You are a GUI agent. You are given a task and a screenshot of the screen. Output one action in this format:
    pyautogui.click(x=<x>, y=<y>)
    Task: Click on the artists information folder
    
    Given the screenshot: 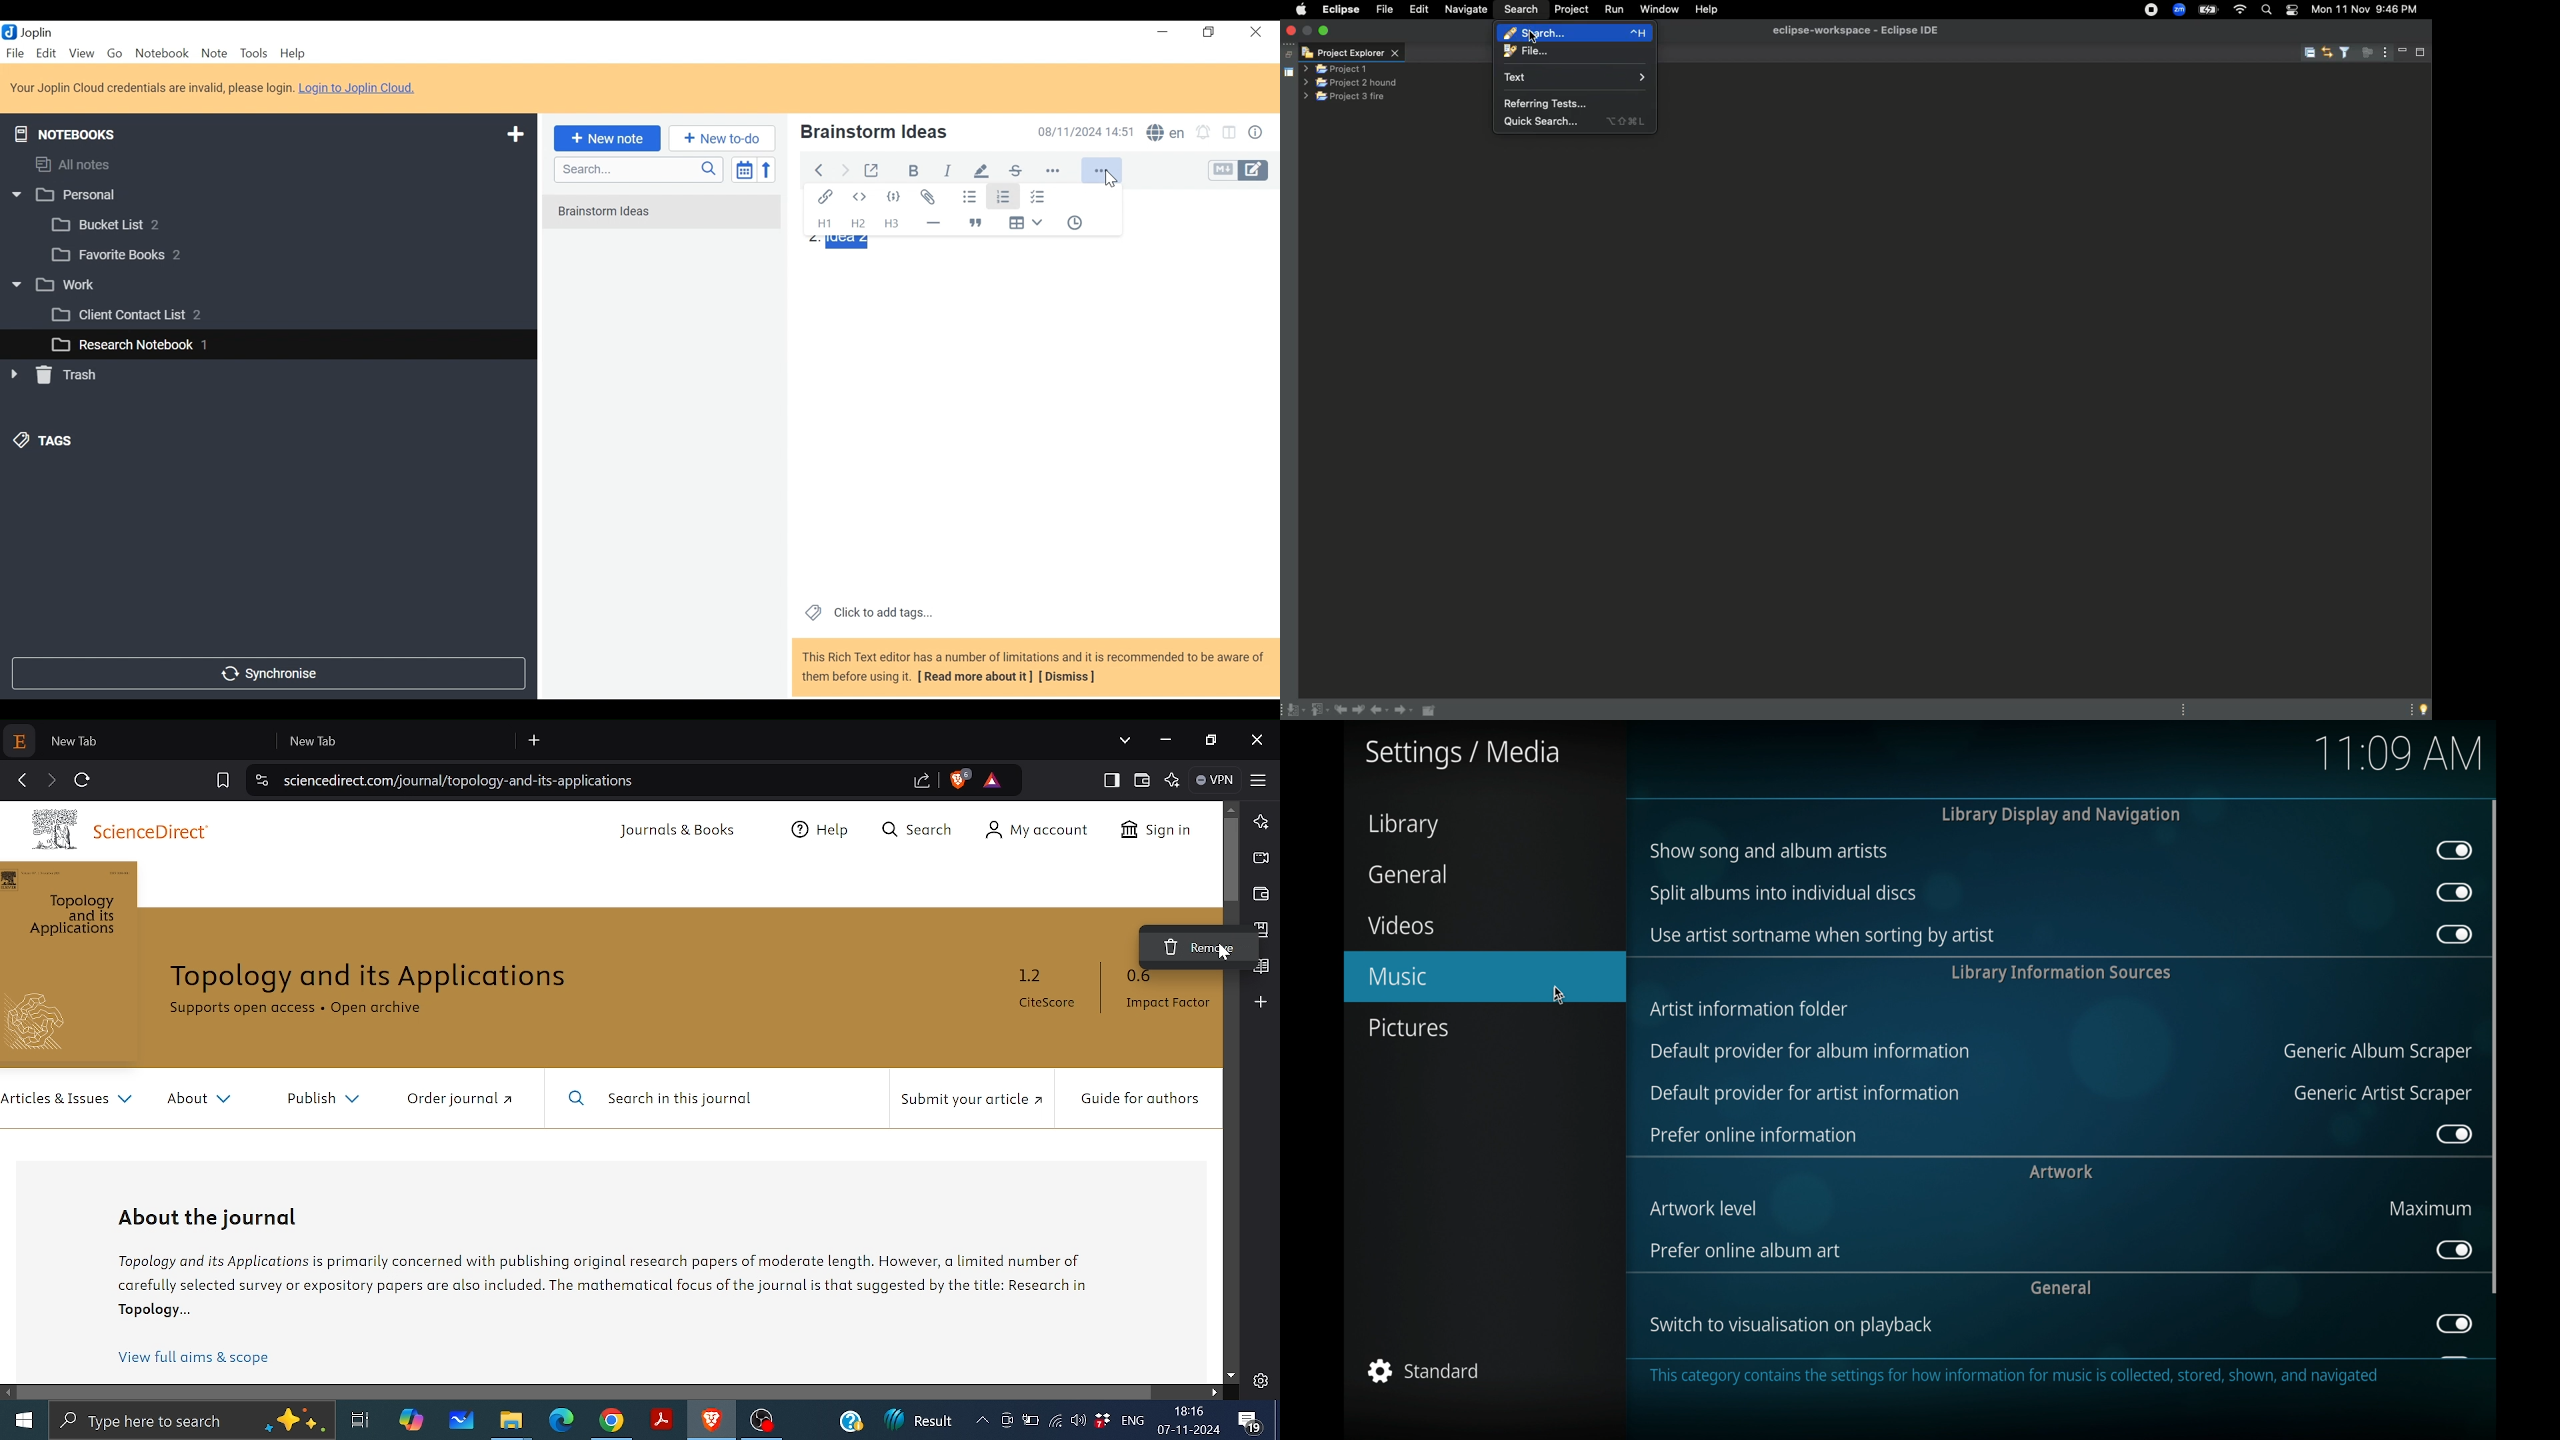 What is the action you would take?
    pyautogui.click(x=1751, y=1010)
    